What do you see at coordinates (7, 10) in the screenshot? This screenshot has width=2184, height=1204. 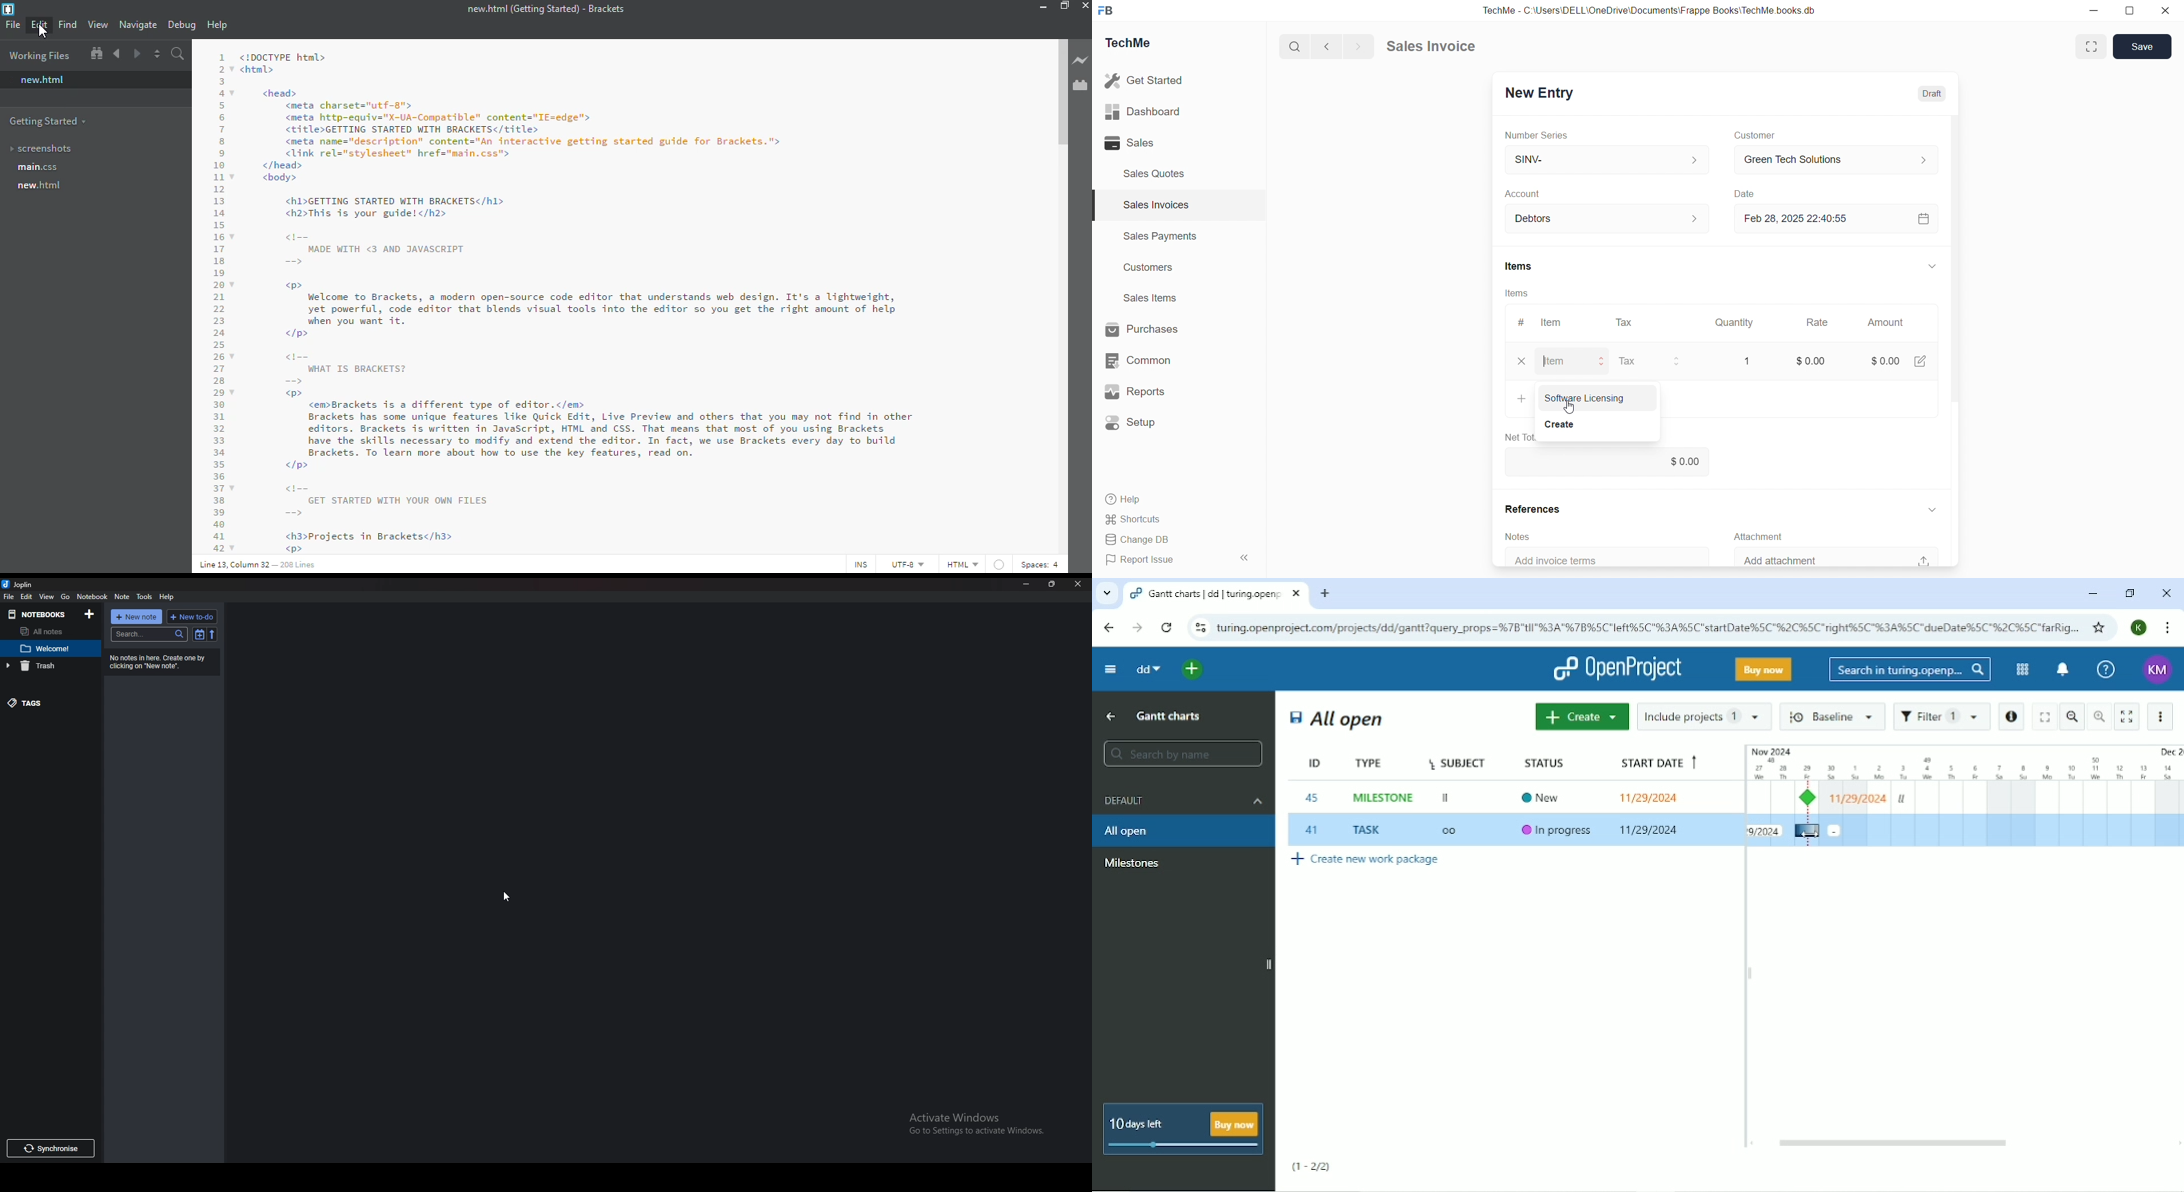 I see `brackets` at bounding box center [7, 10].